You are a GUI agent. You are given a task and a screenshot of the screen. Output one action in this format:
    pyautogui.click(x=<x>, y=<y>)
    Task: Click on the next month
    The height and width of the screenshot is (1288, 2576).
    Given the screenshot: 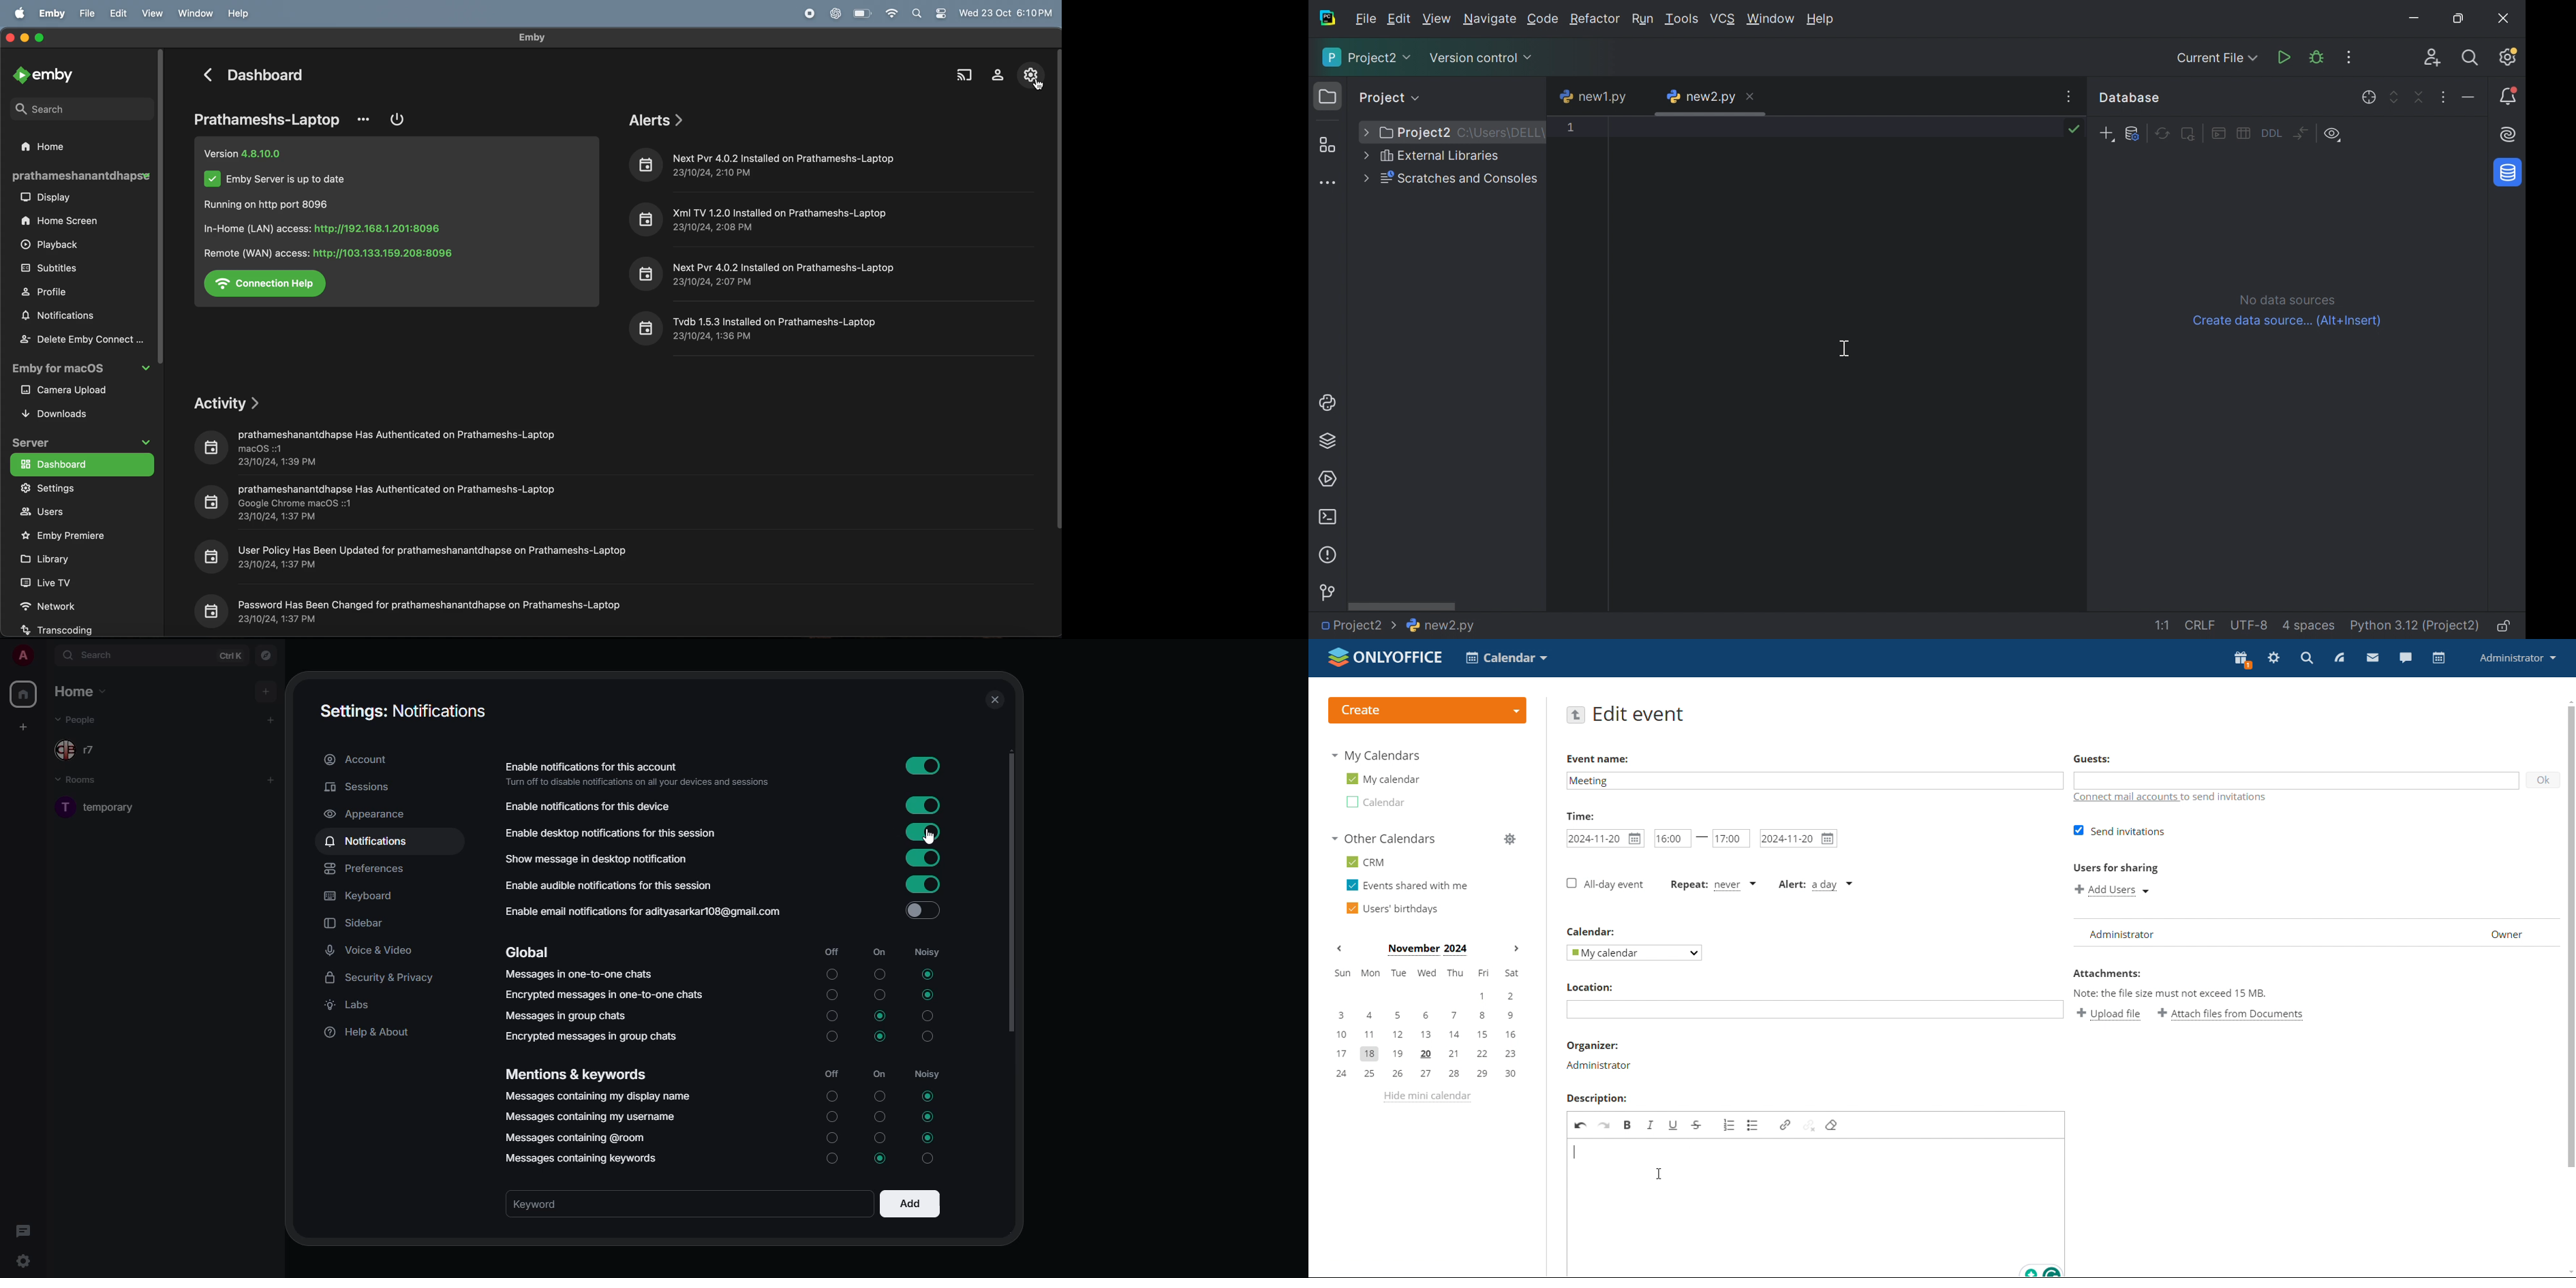 What is the action you would take?
    pyautogui.click(x=1516, y=948)
    